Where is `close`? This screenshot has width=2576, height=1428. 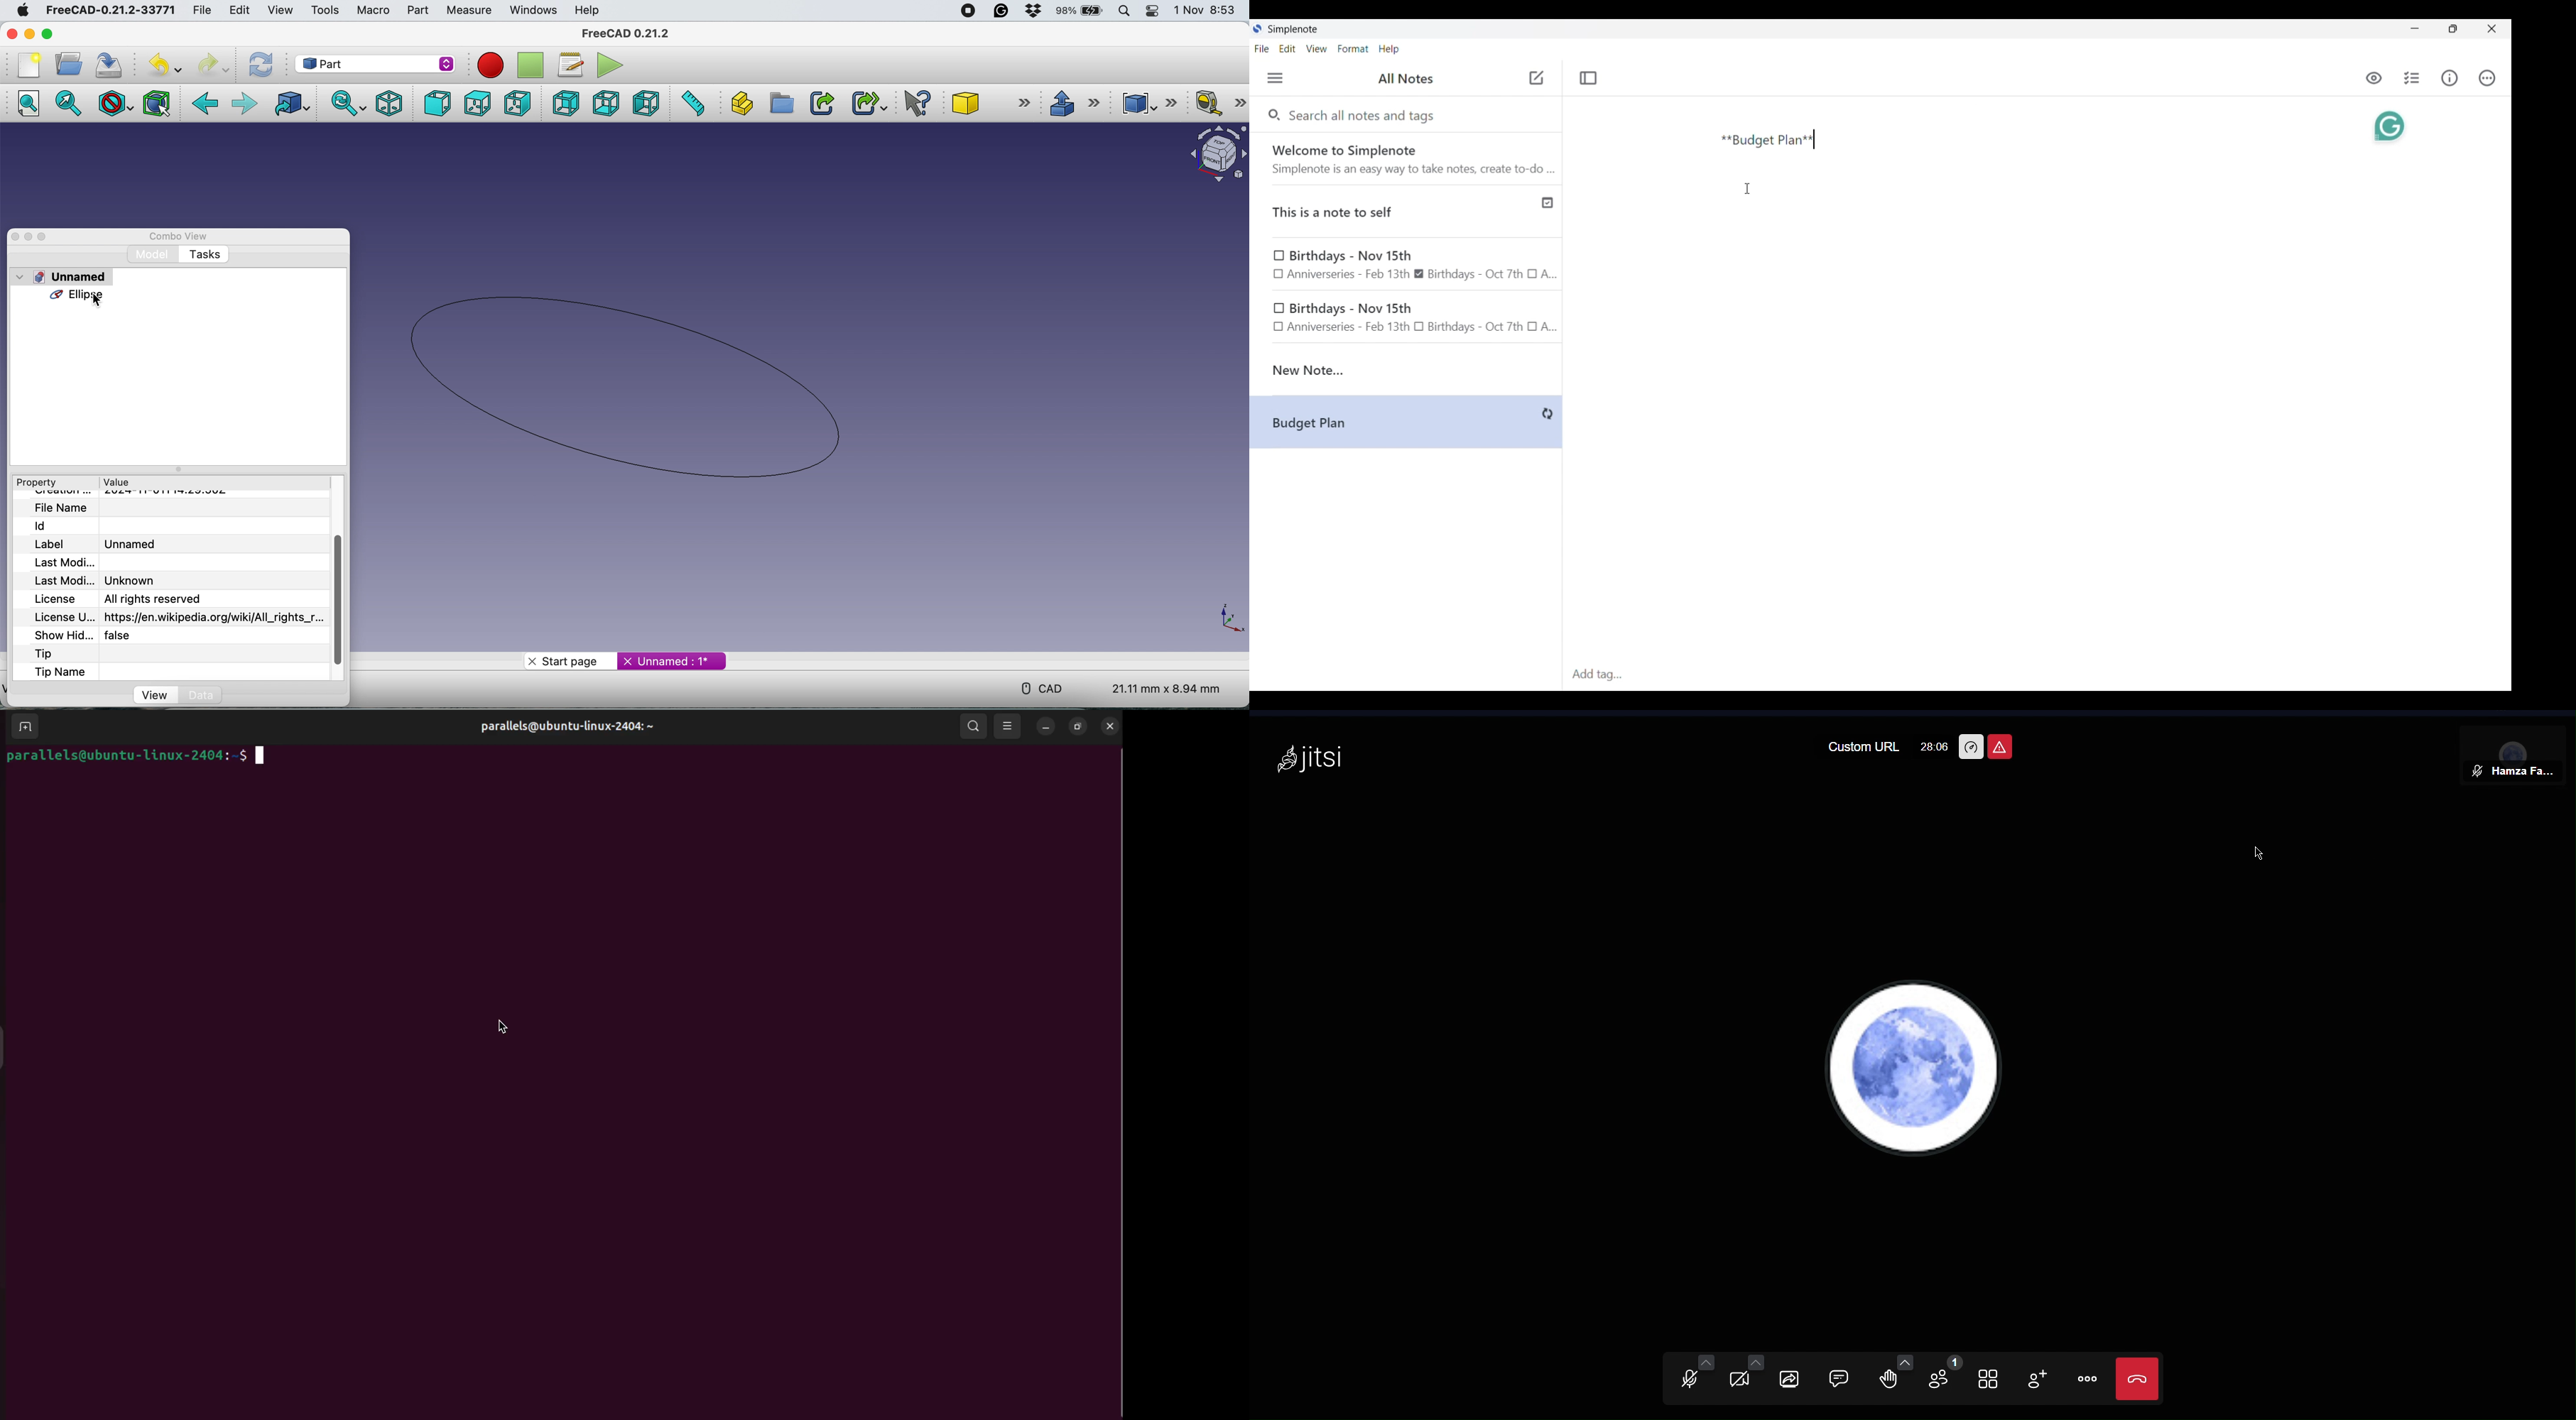 close is located at coordinates (15, 236).